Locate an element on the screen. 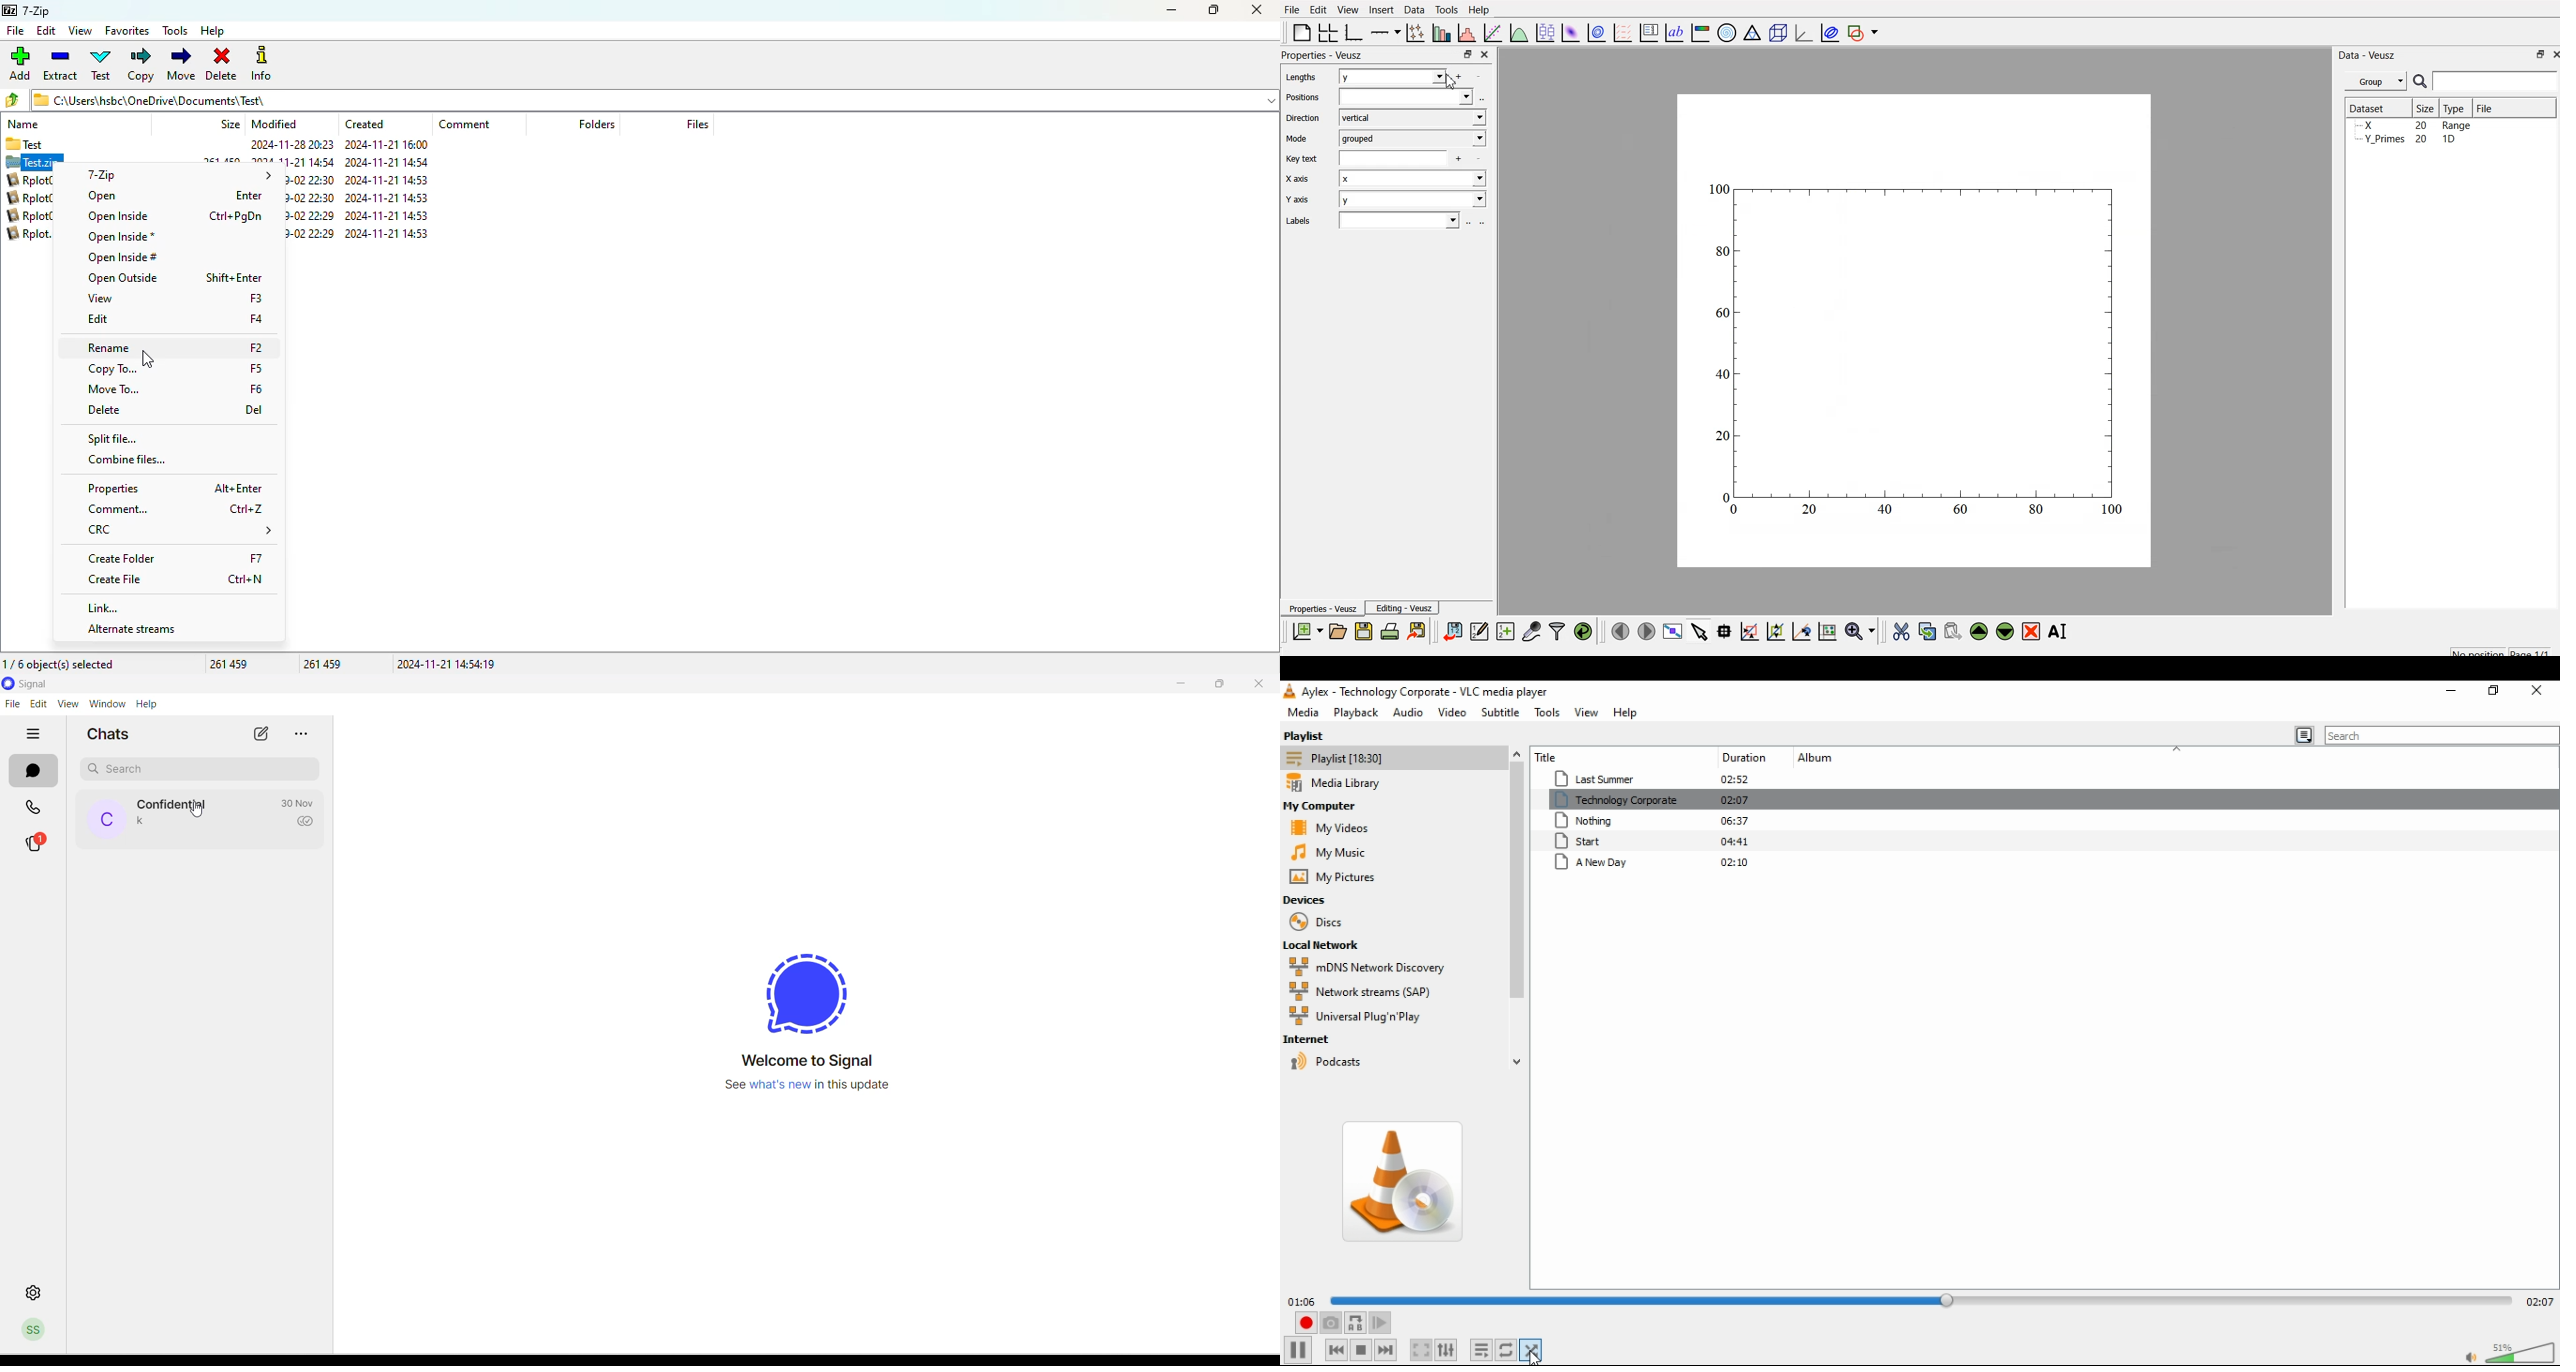 The image size is (2576, 1372). move to the next page is located at coordinates (1645, 631).